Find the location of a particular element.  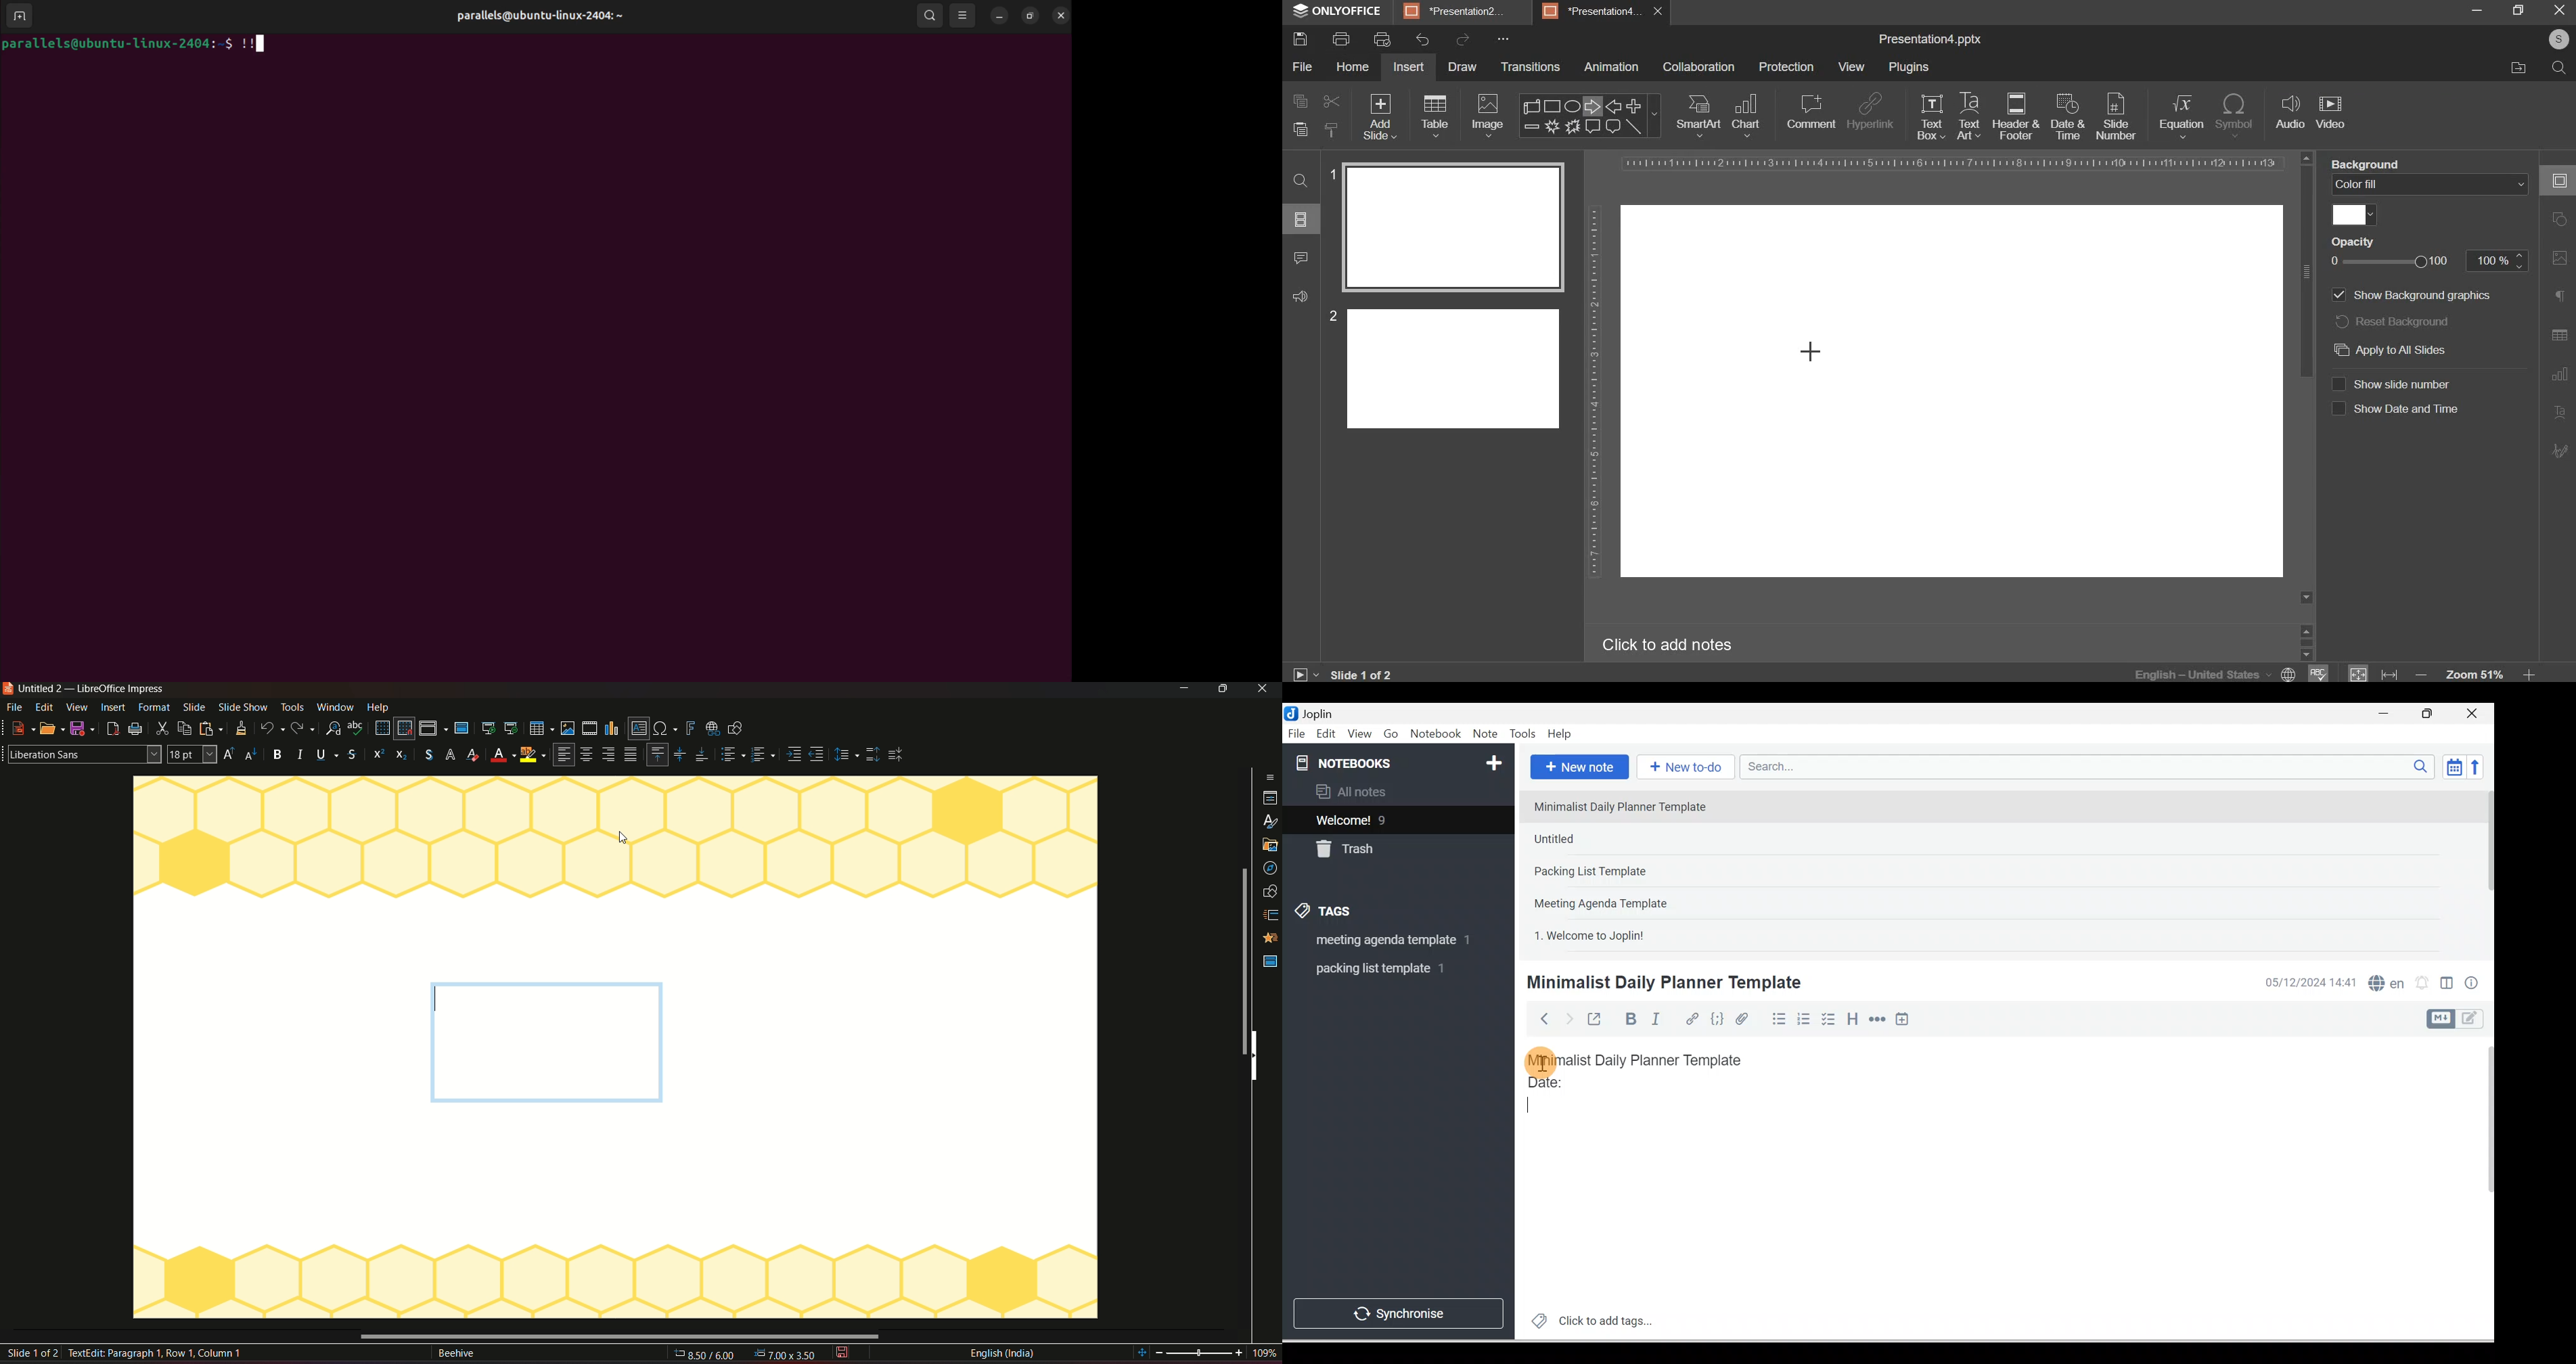

Note 1 is located at coordinates (1629, 806).